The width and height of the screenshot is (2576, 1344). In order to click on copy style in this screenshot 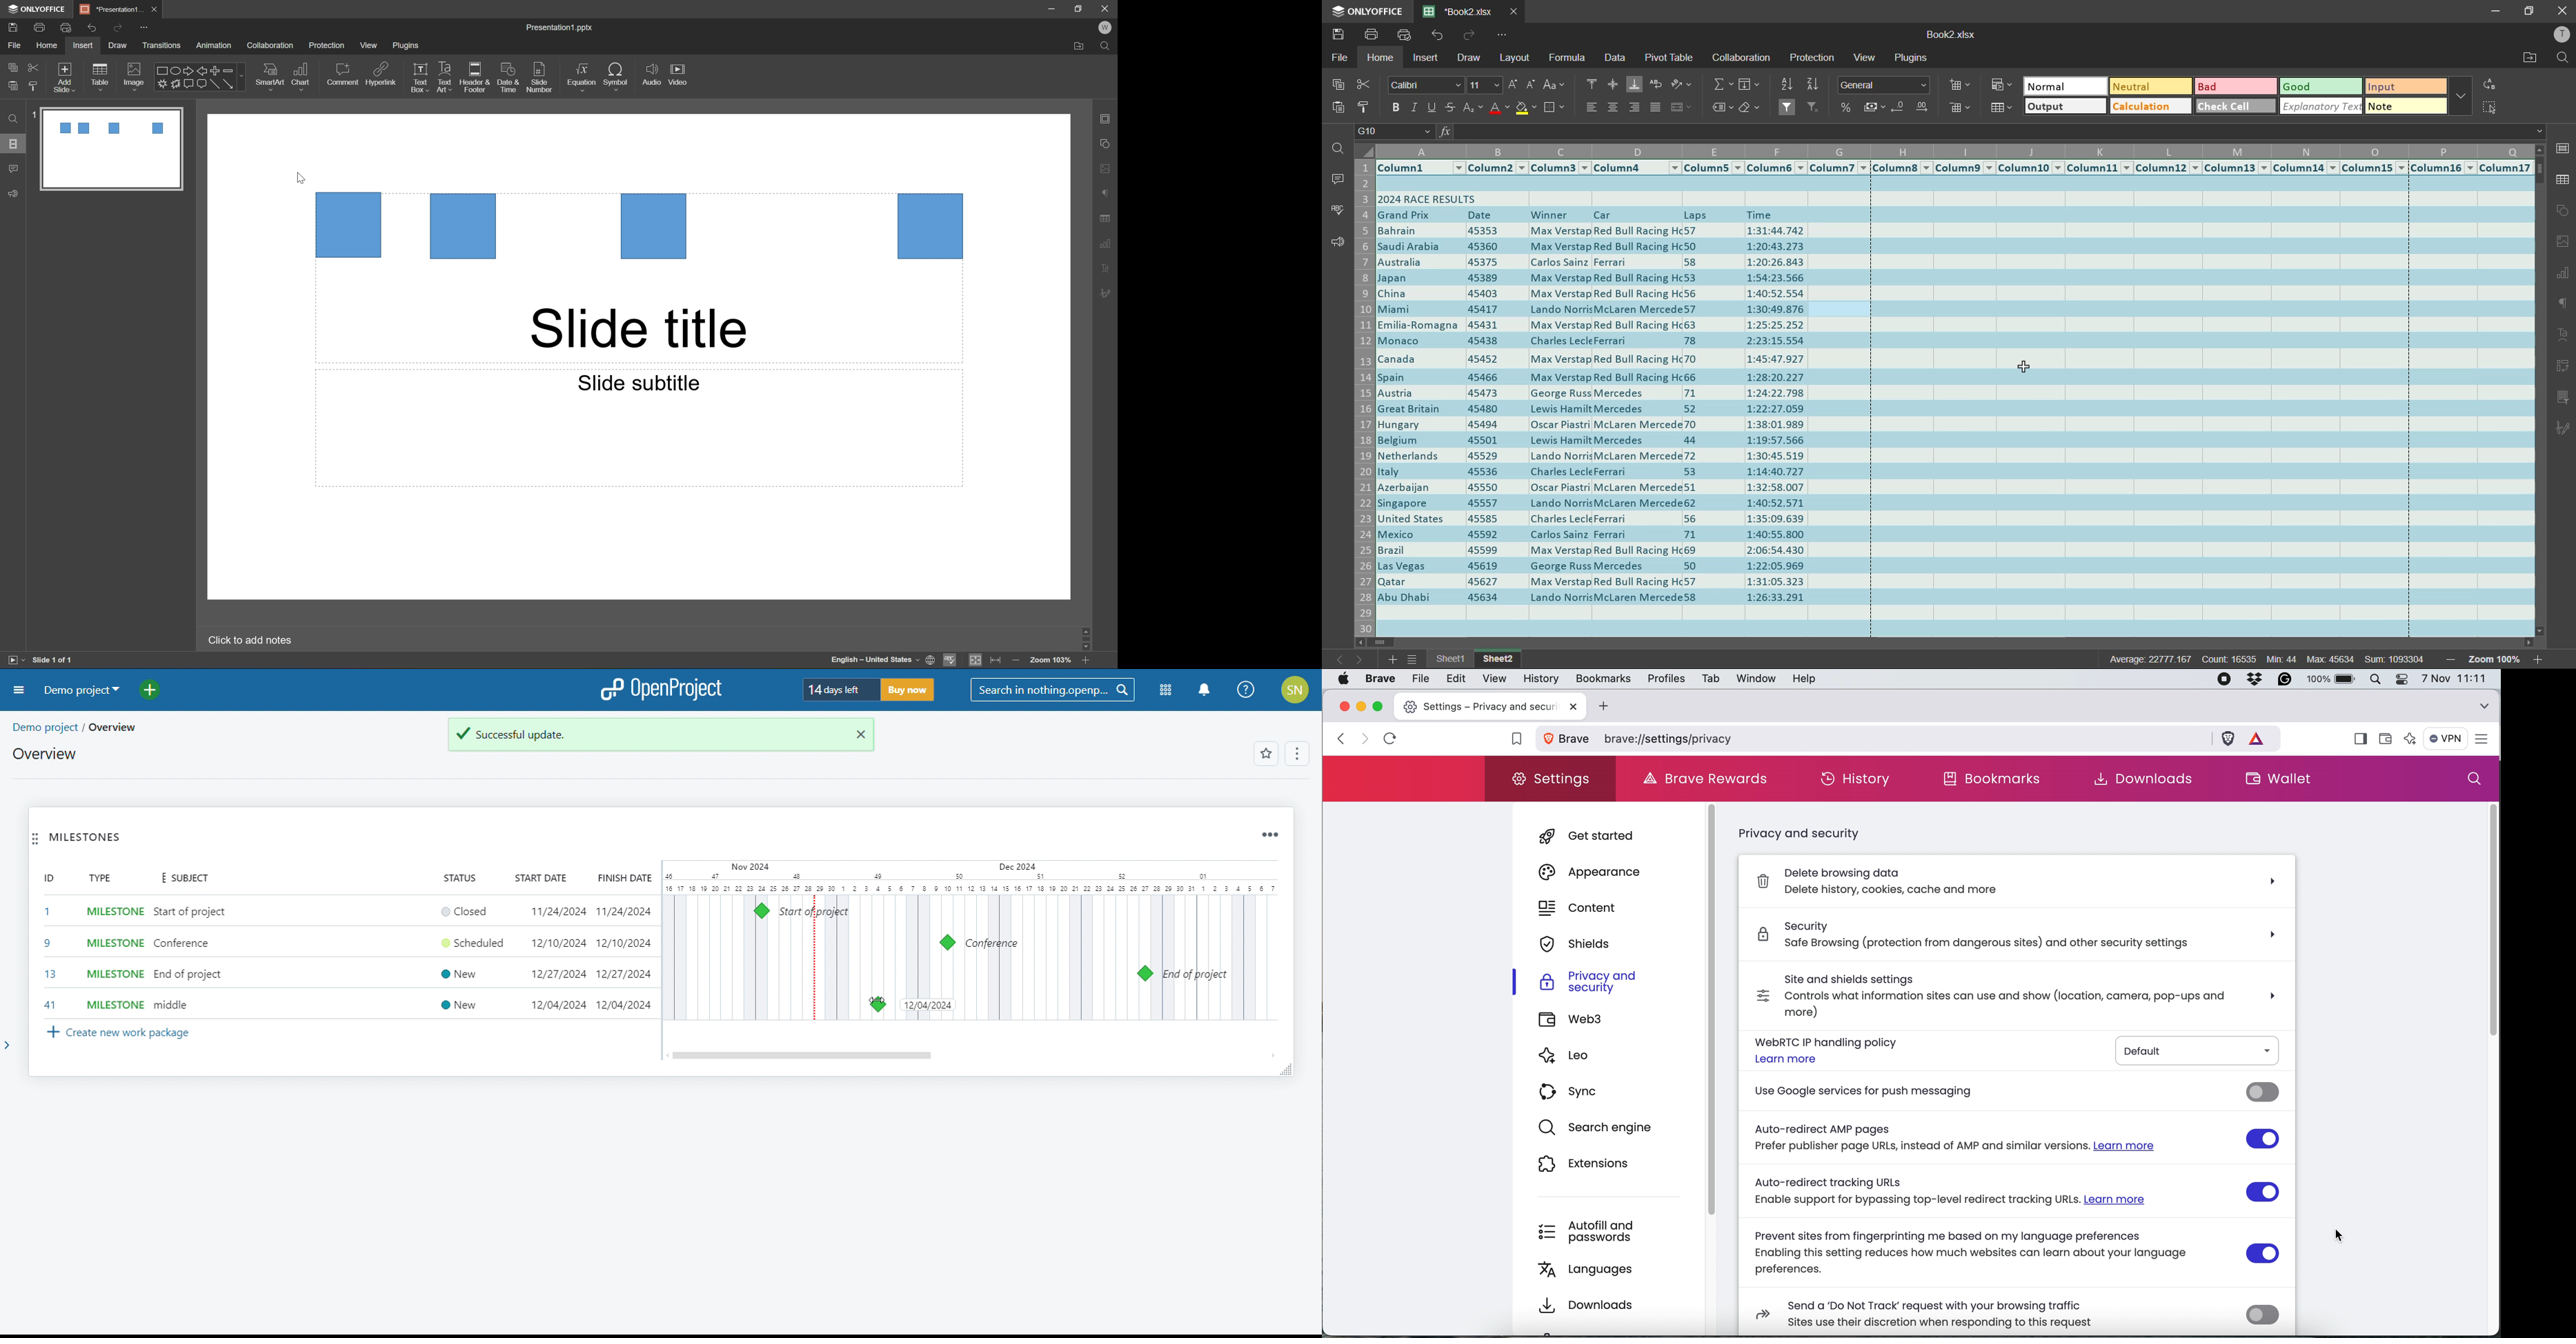, I will do `click(34, 86)`.